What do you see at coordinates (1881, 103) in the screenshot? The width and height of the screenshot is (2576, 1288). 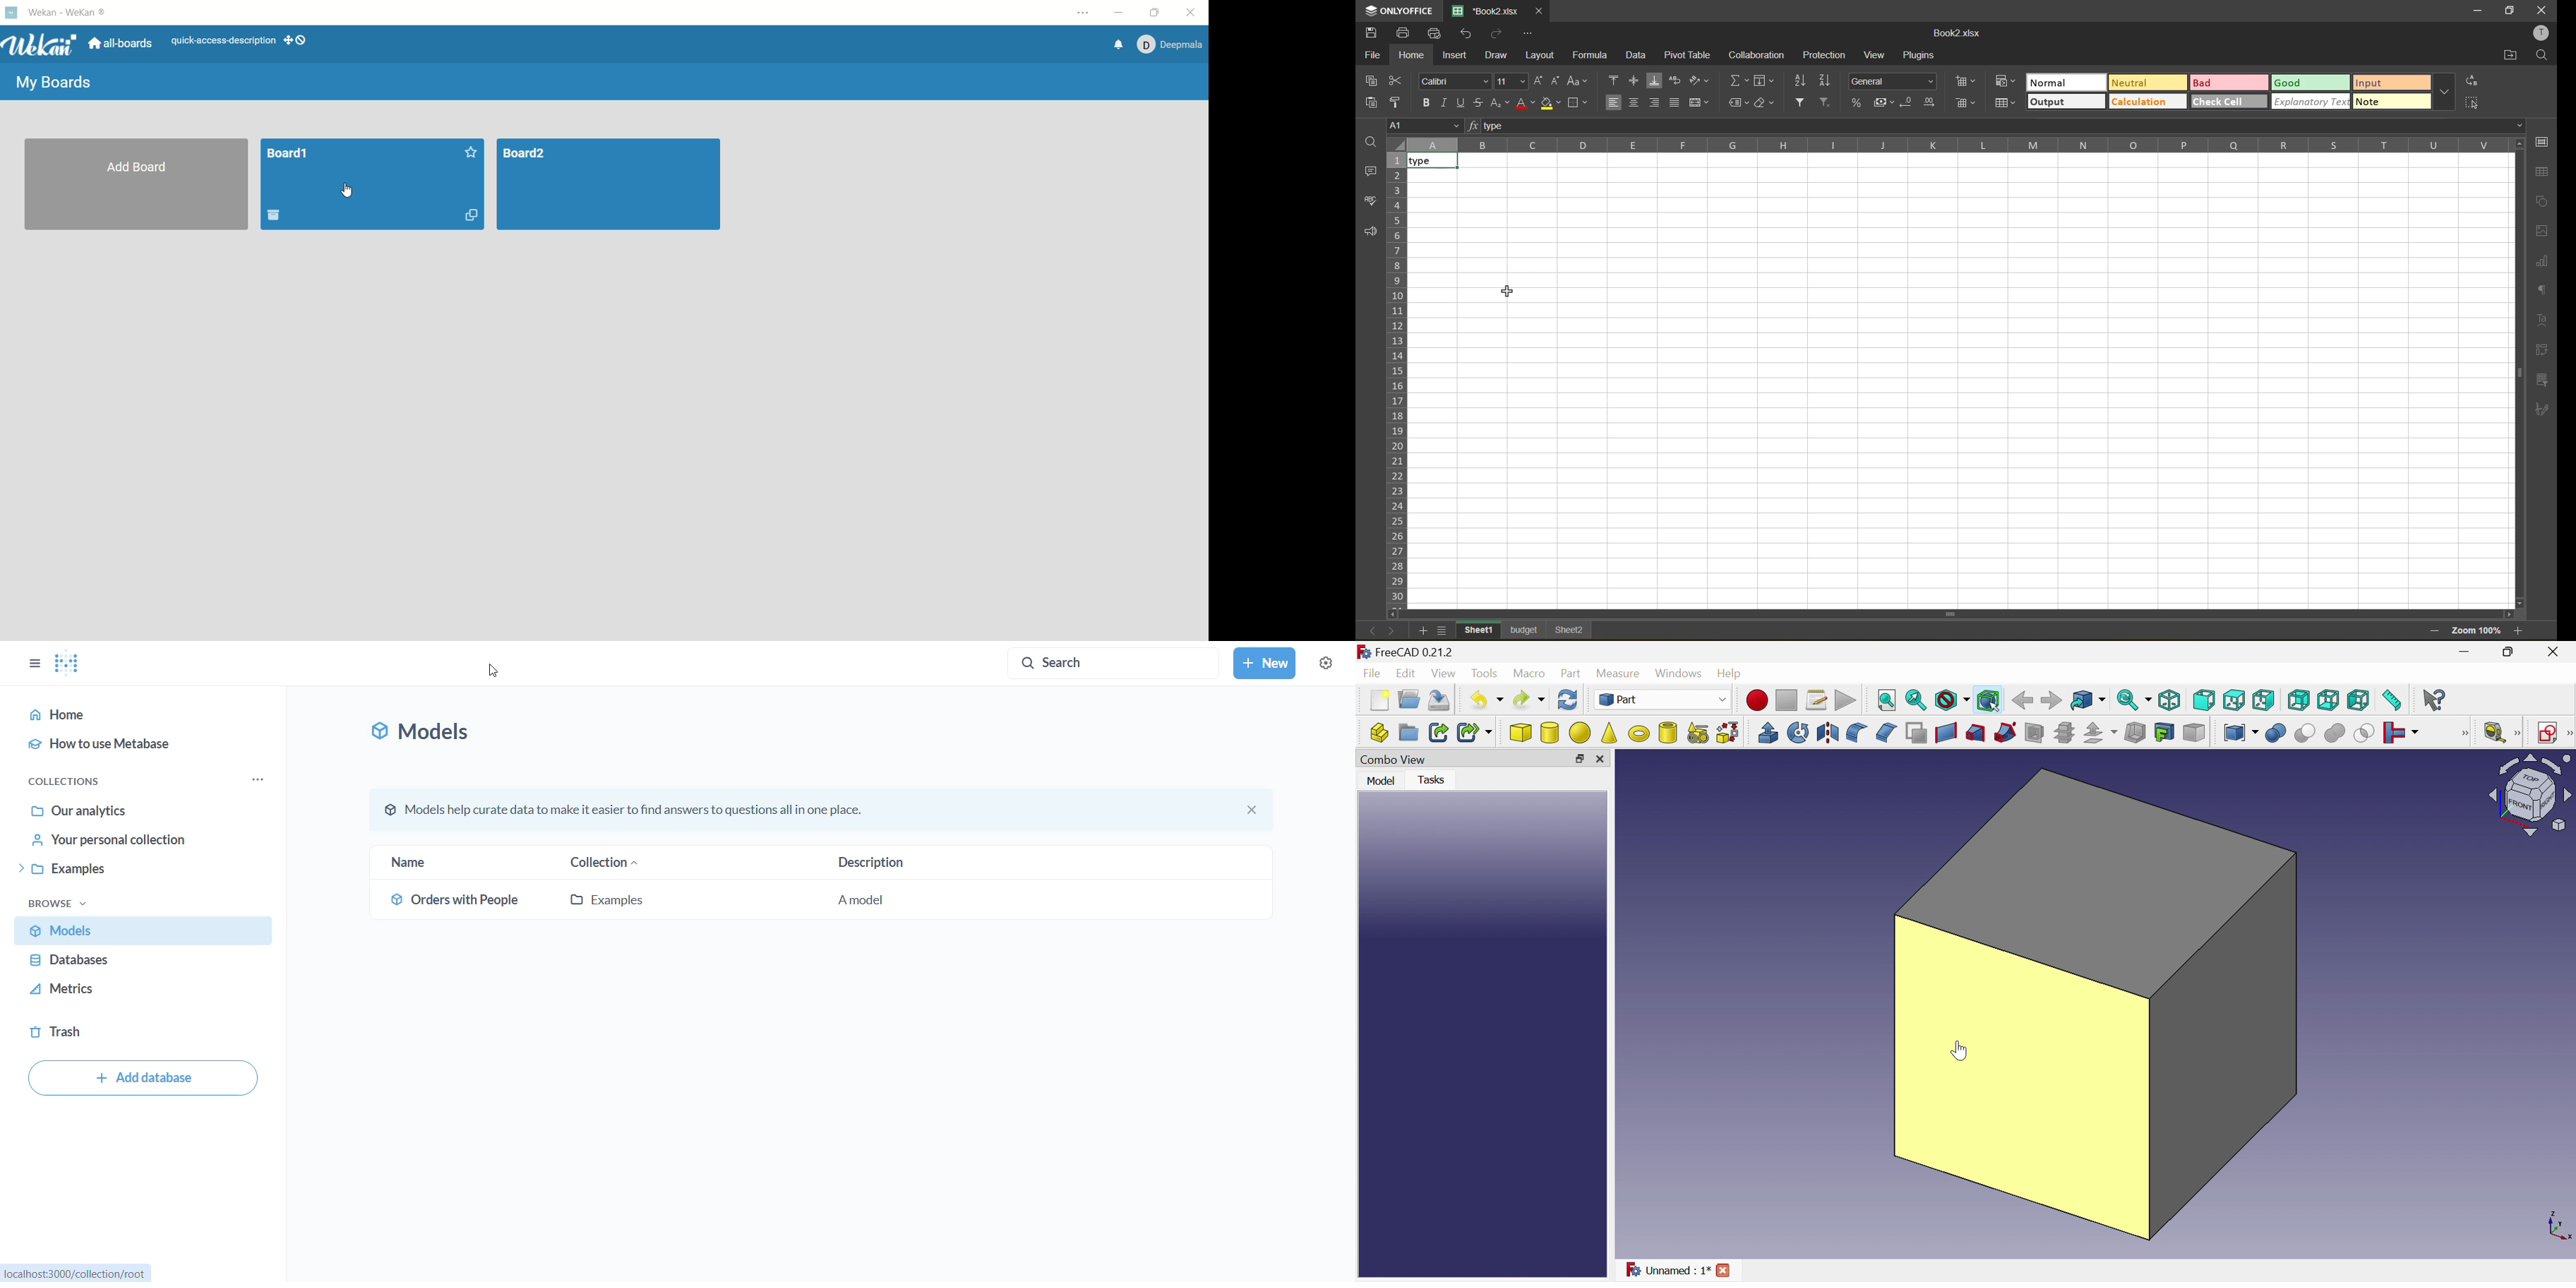 I see `accounting` at bounding box center [1881, 103].